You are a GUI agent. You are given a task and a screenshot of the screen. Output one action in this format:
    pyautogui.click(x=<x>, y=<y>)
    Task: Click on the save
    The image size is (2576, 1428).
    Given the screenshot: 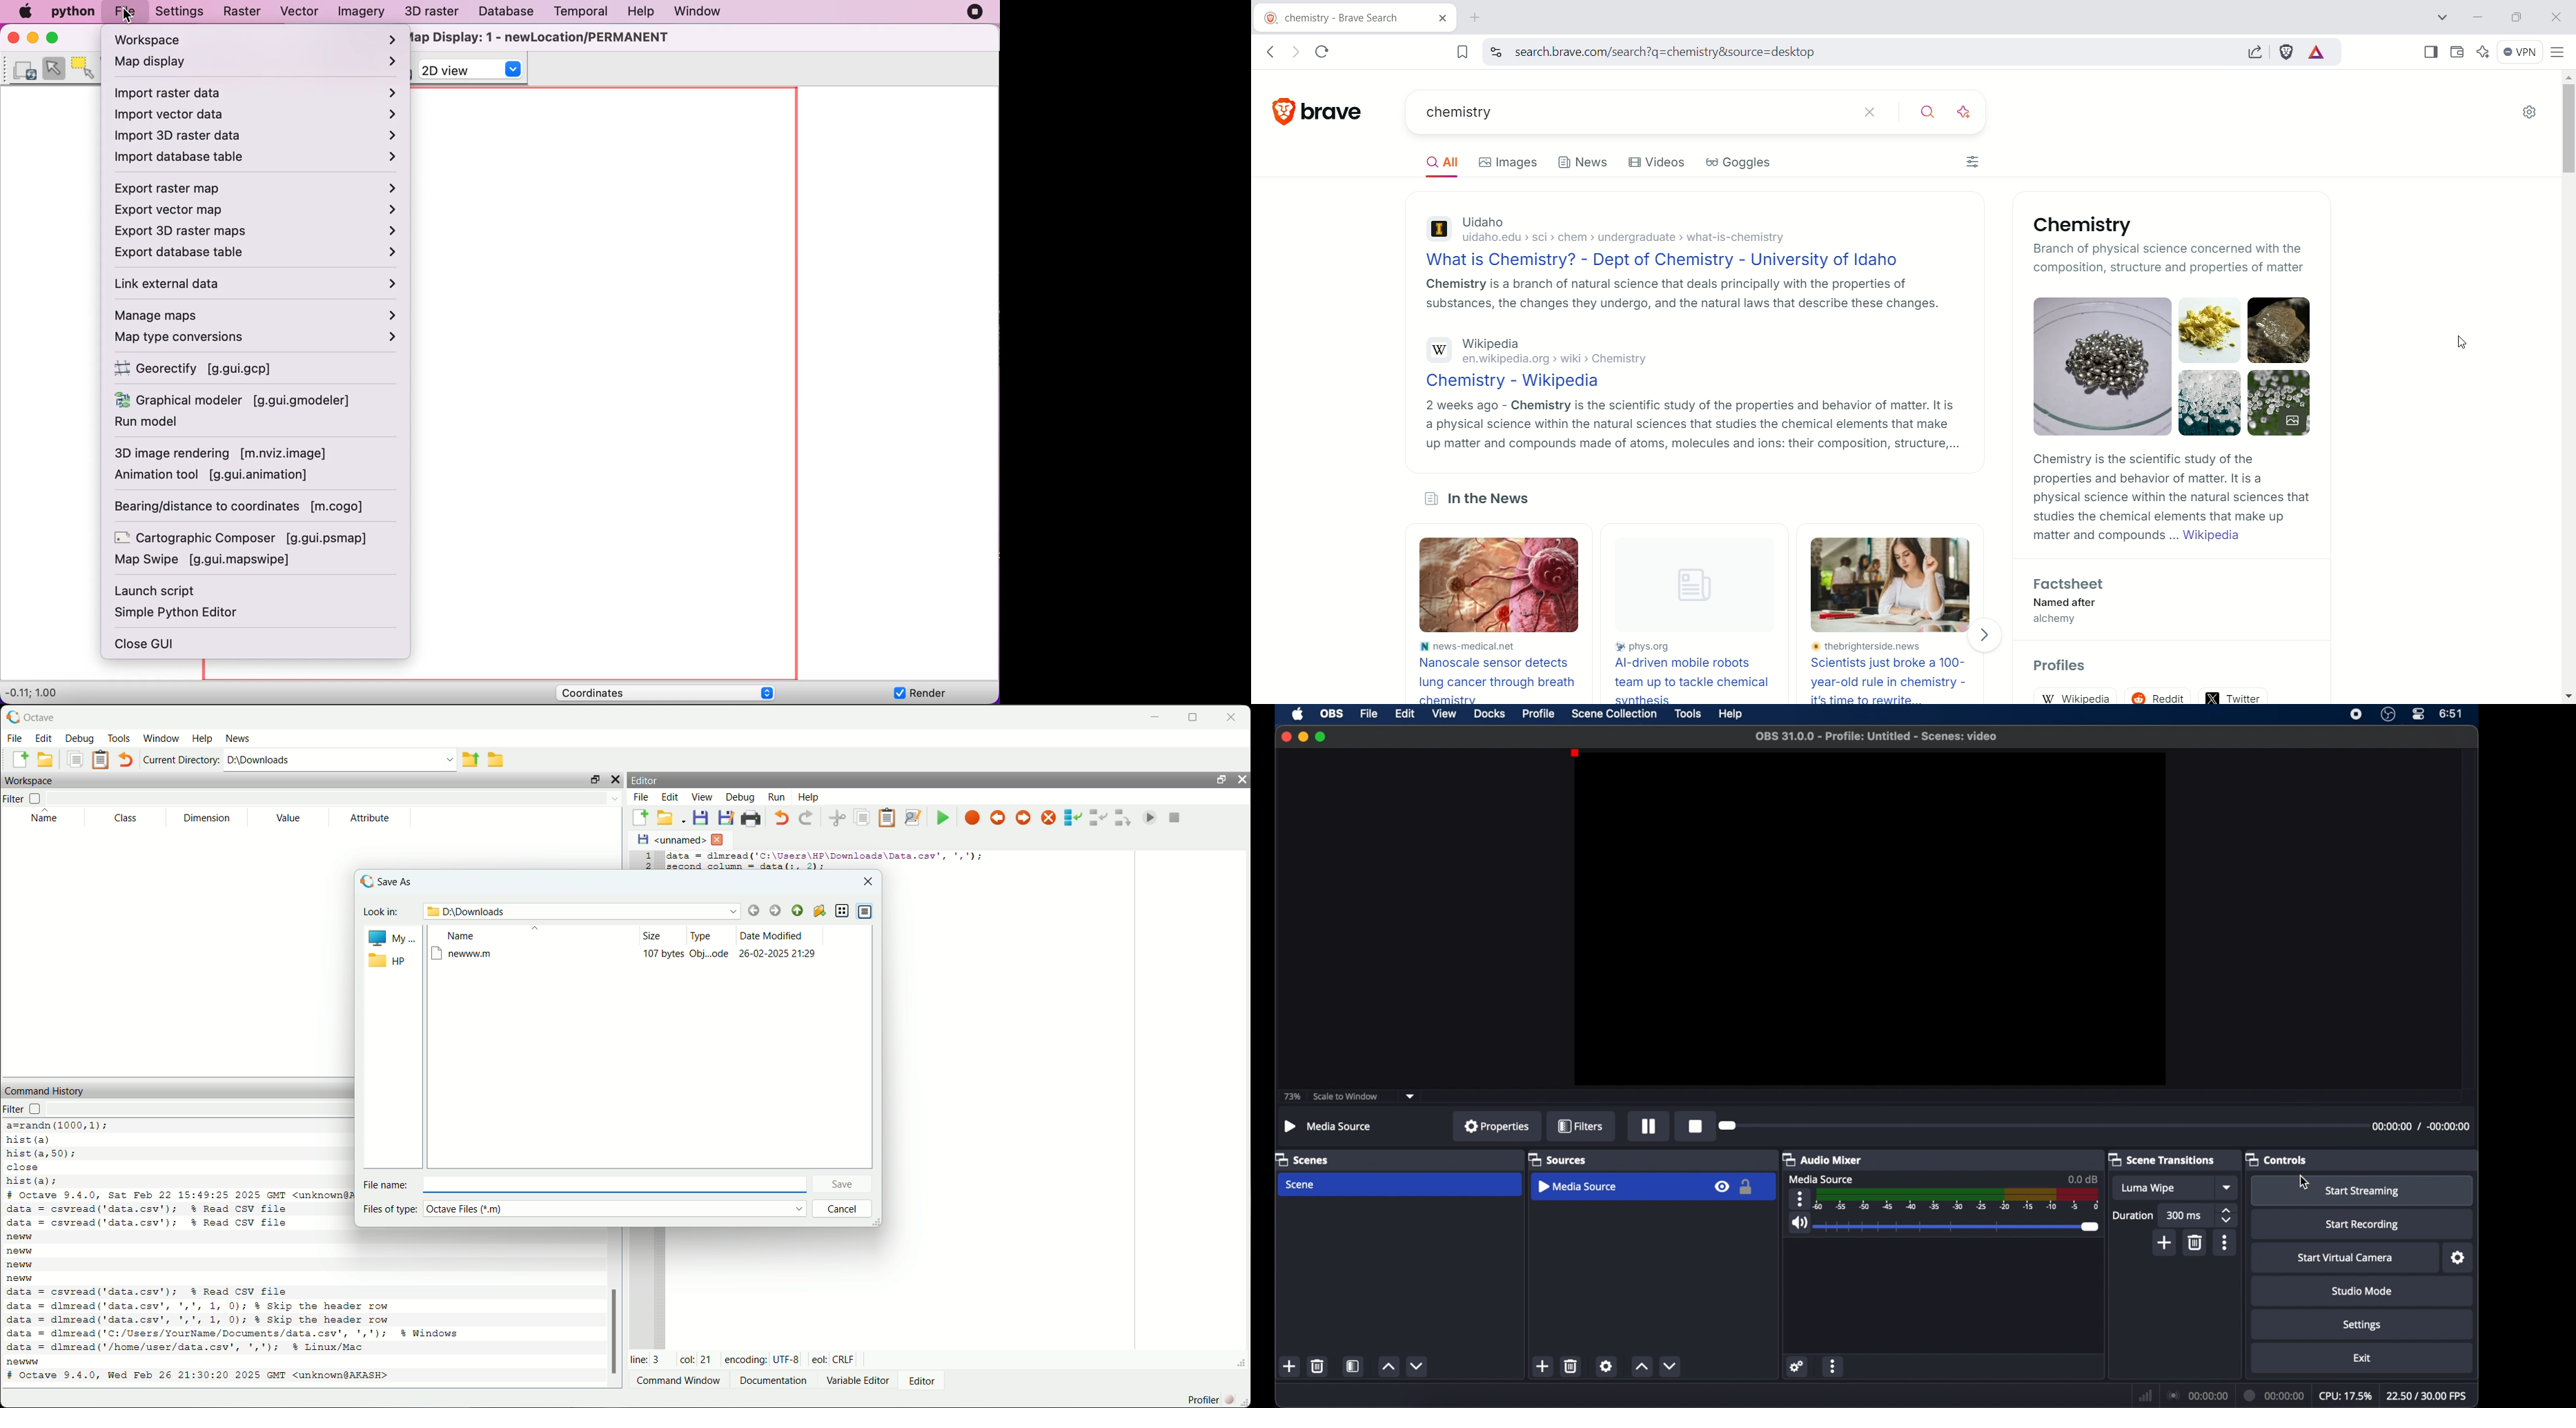 What is the action you would take?
    pyautogui.click(x=847, y=1182)
    